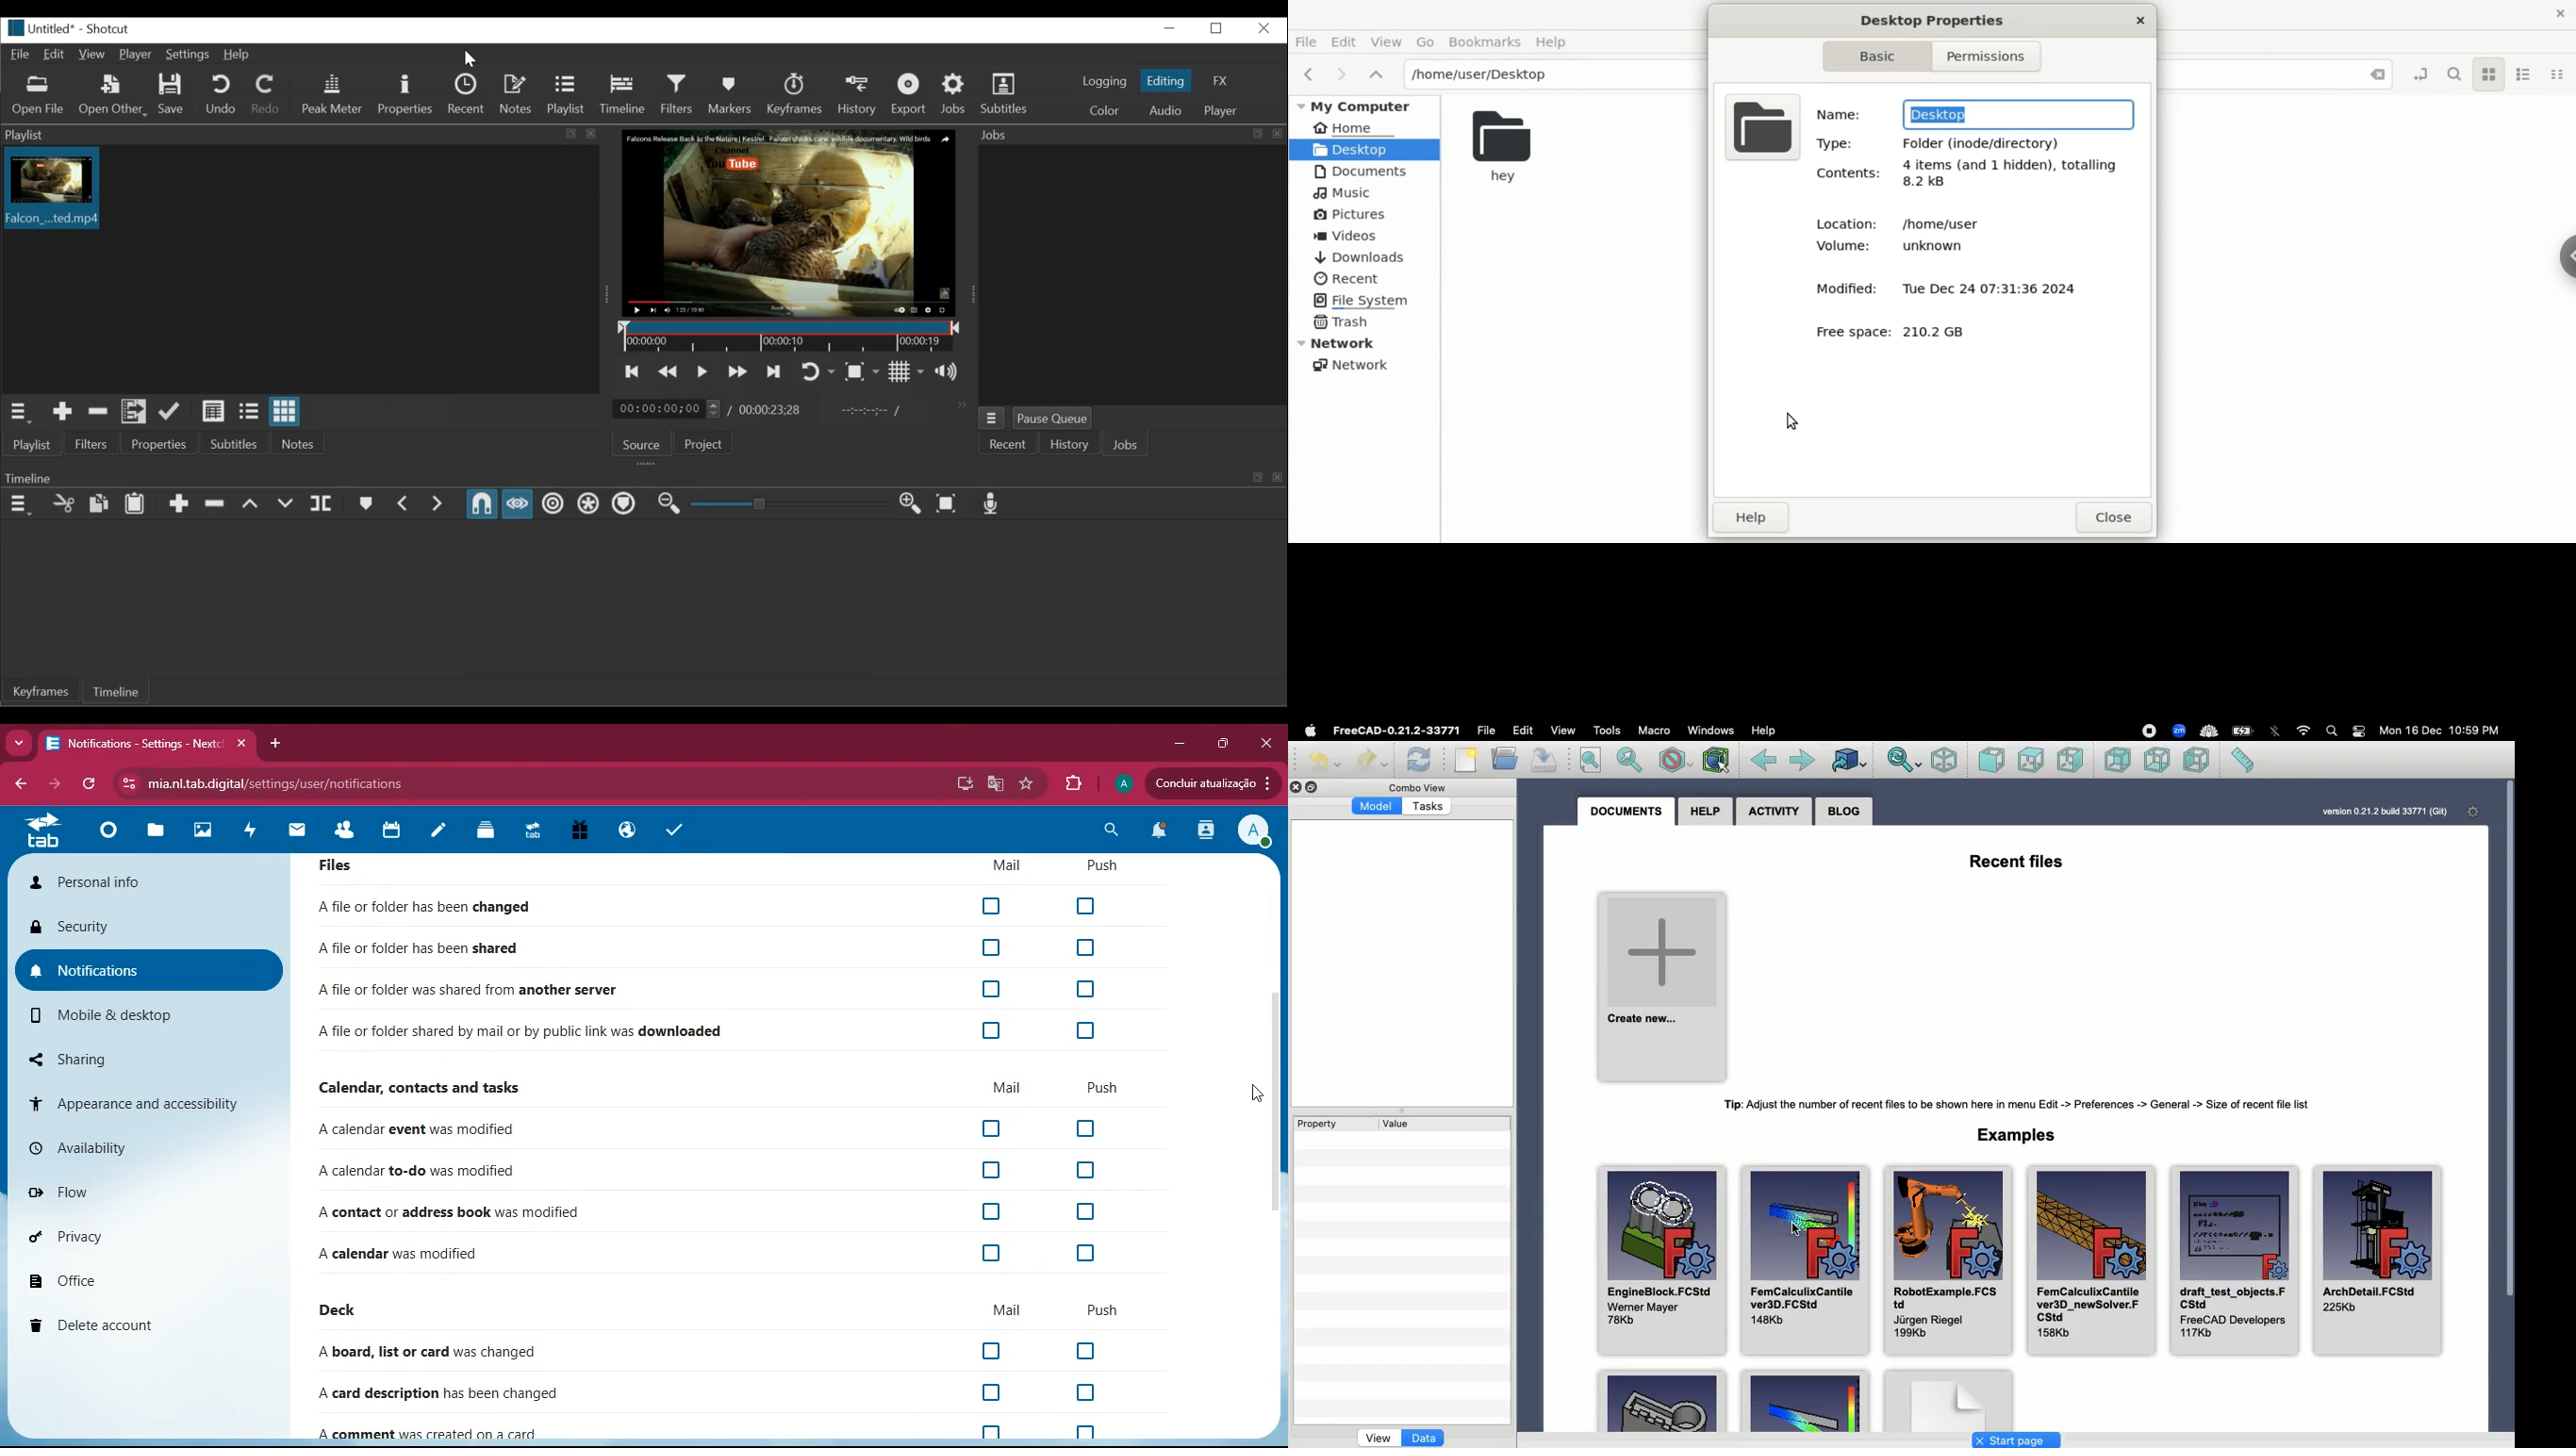 The image size is (2576, 1456). Describe the element at coordinates (1314, 788) in the screenshot. I see `Duplicate` at that location.